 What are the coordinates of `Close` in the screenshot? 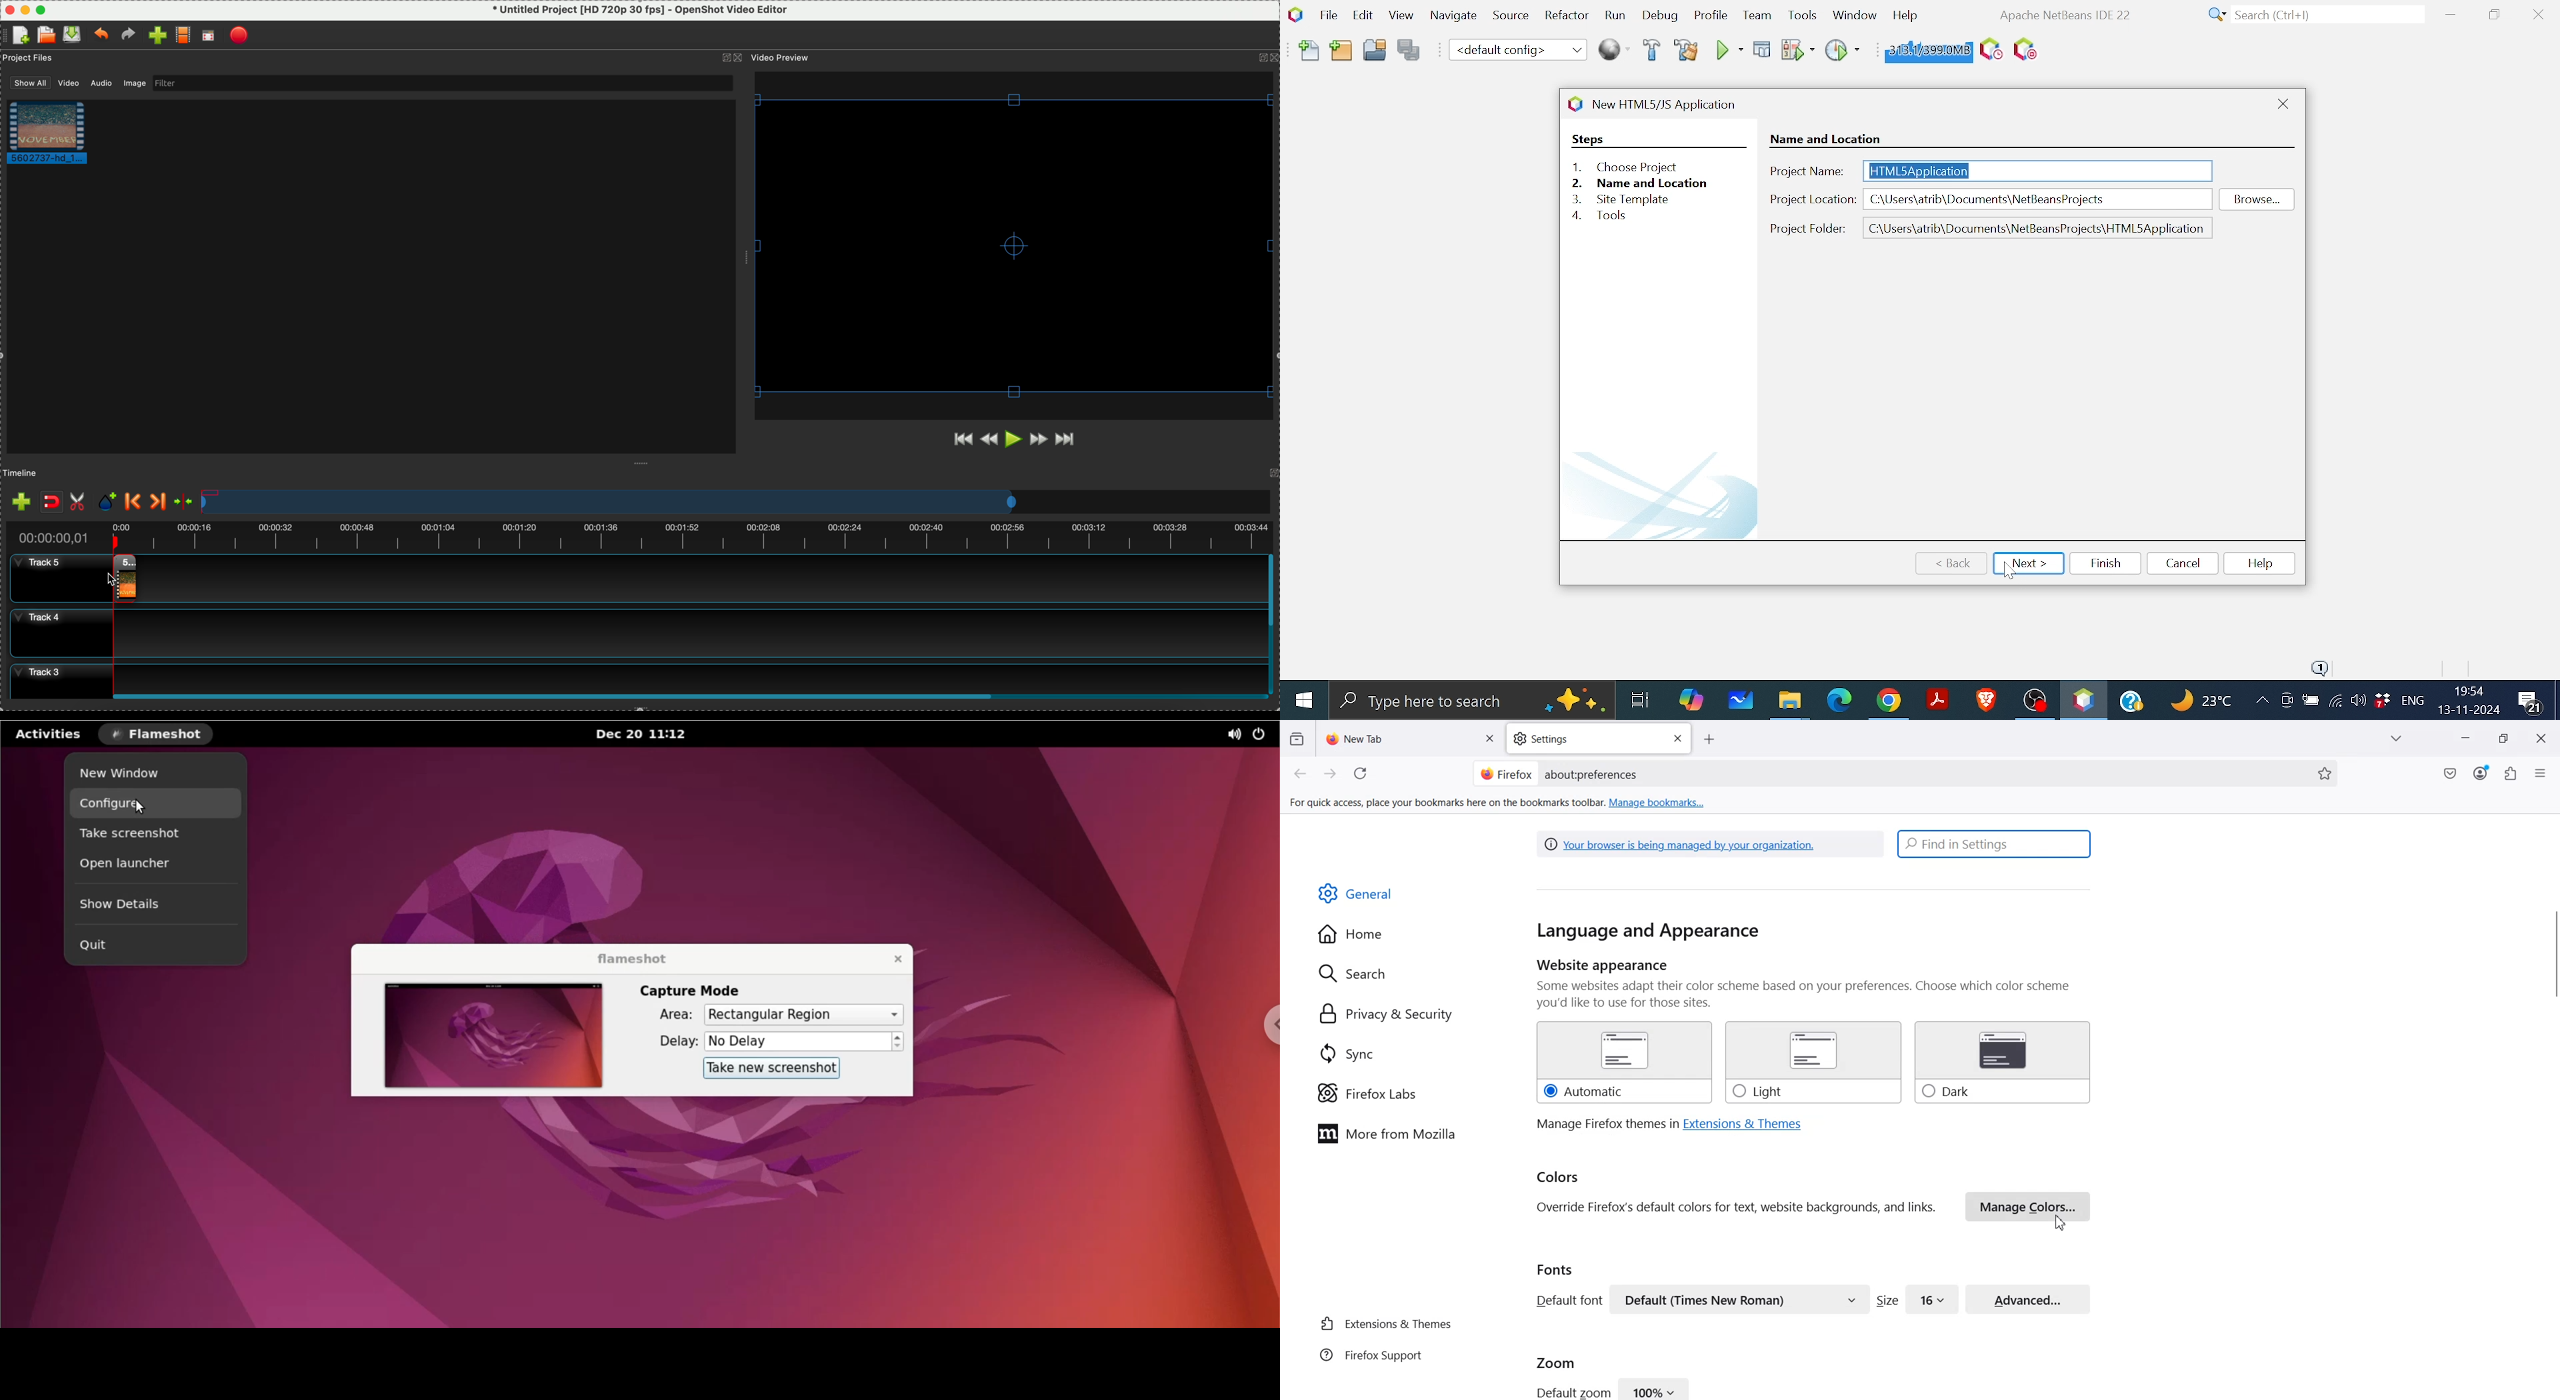 It's located at (1489, 739).